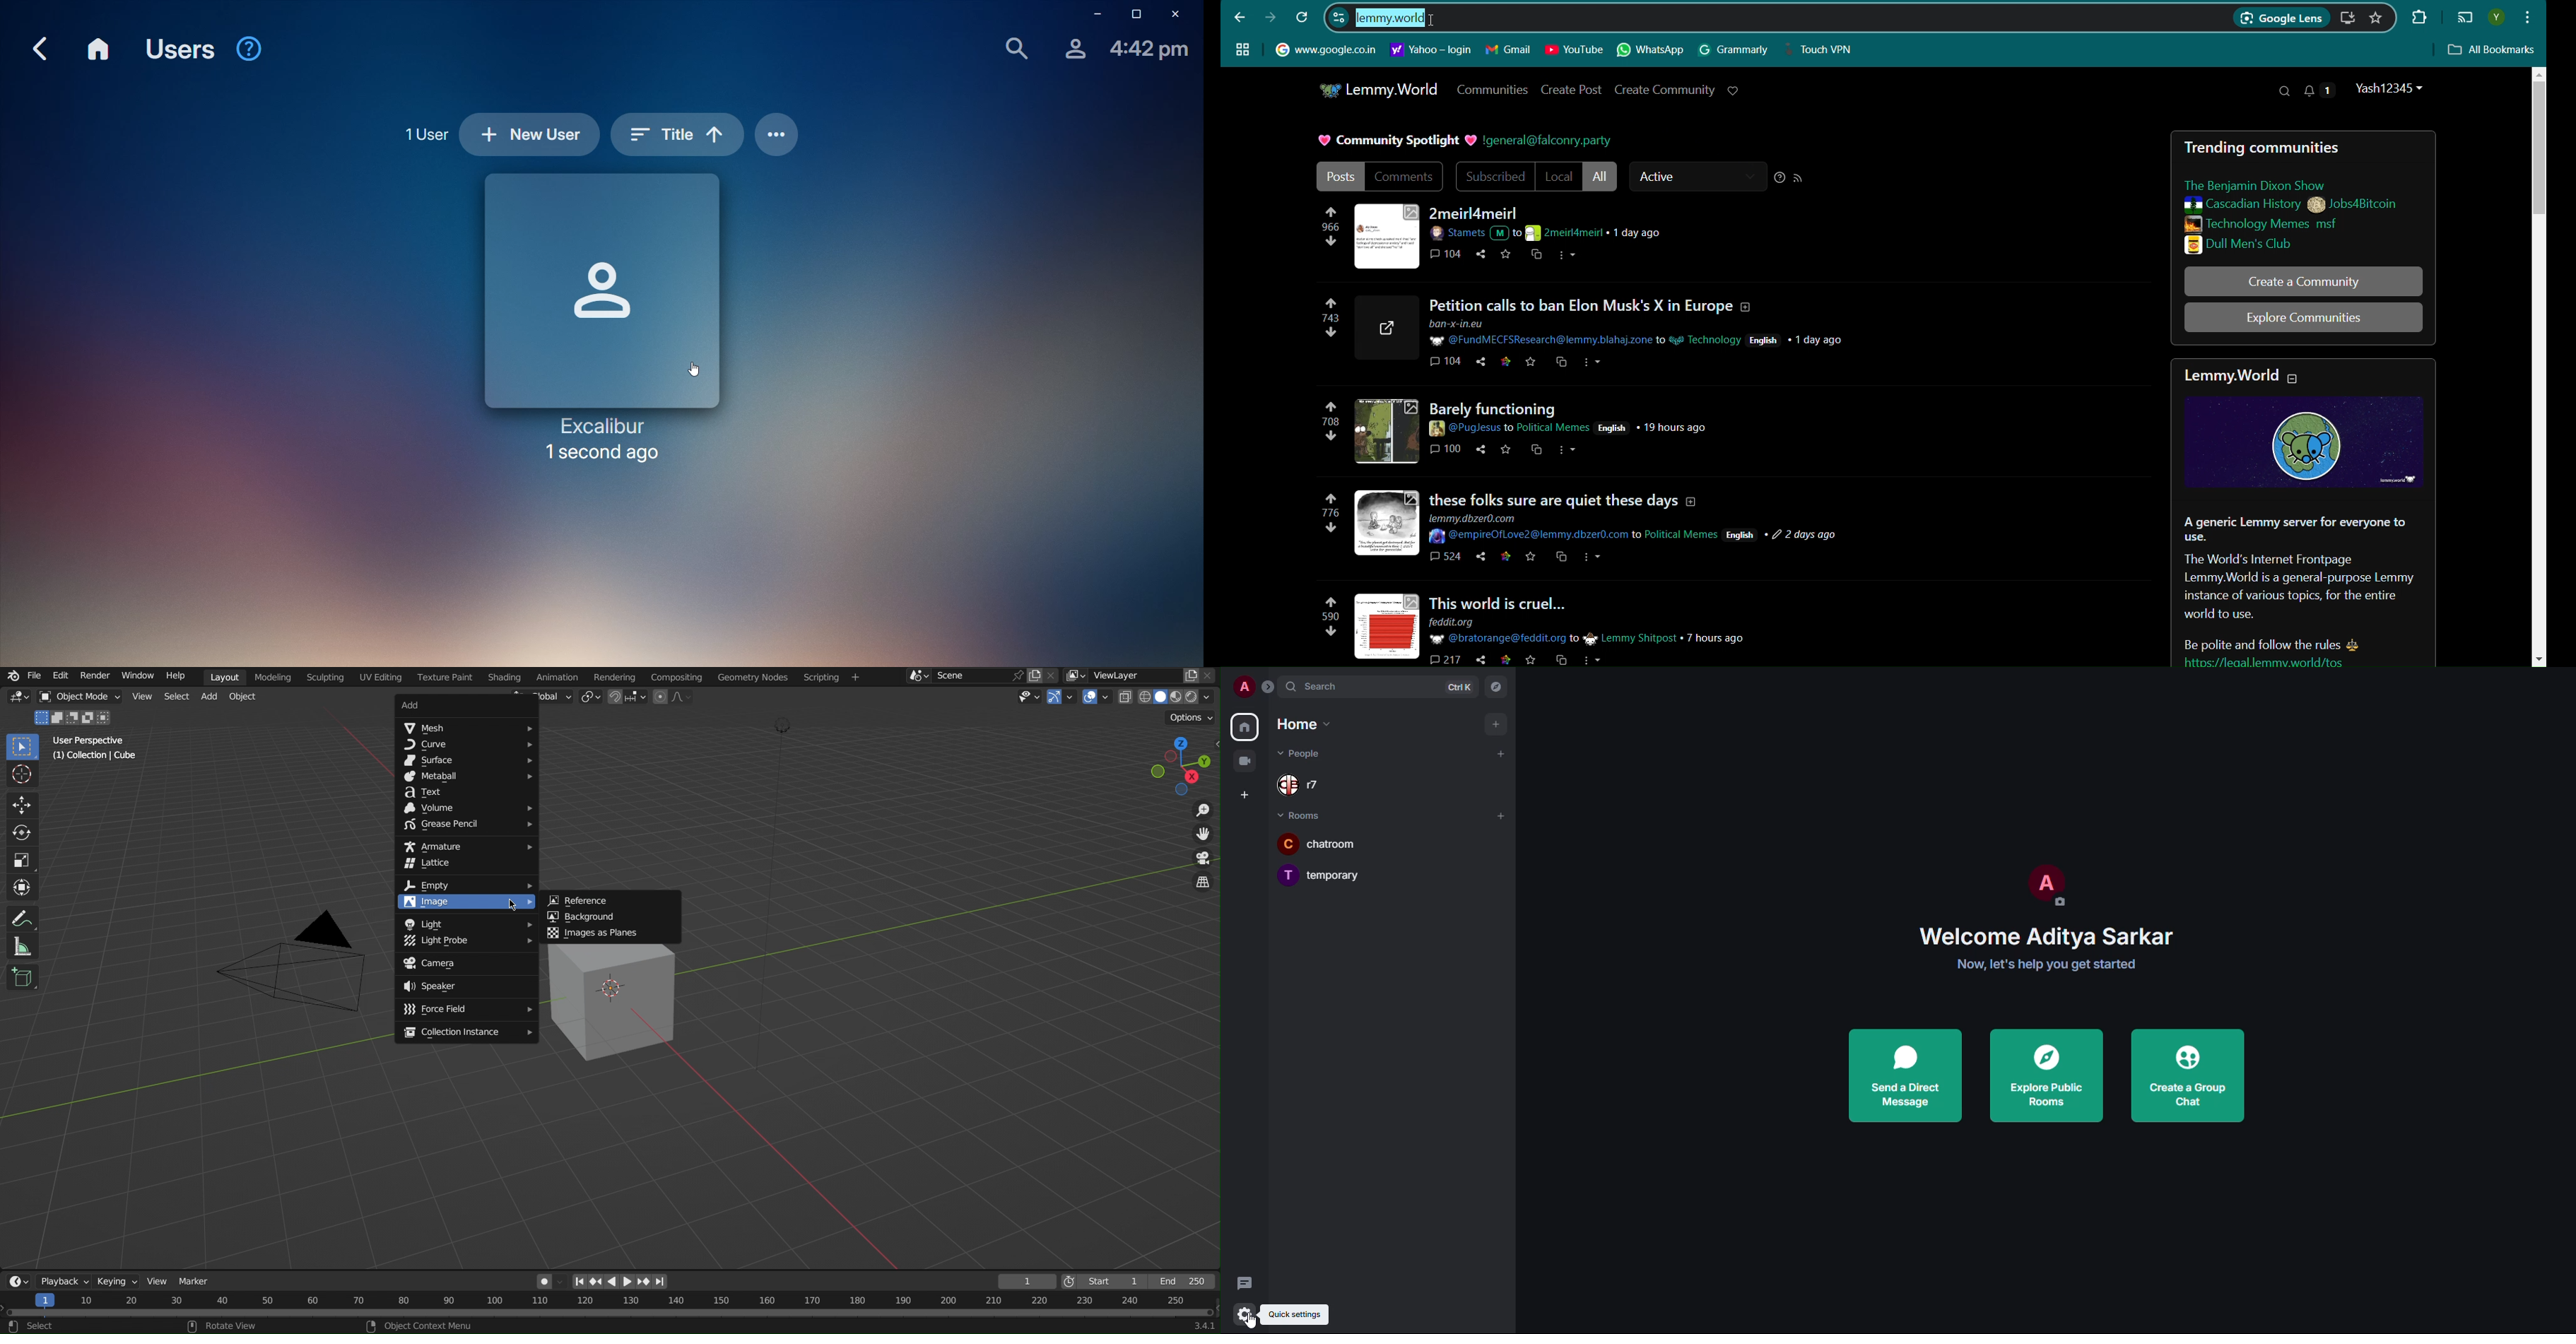 This screenshot has width=2576, height=1344. I want to click on create a group chat, so click(2184, 1075).